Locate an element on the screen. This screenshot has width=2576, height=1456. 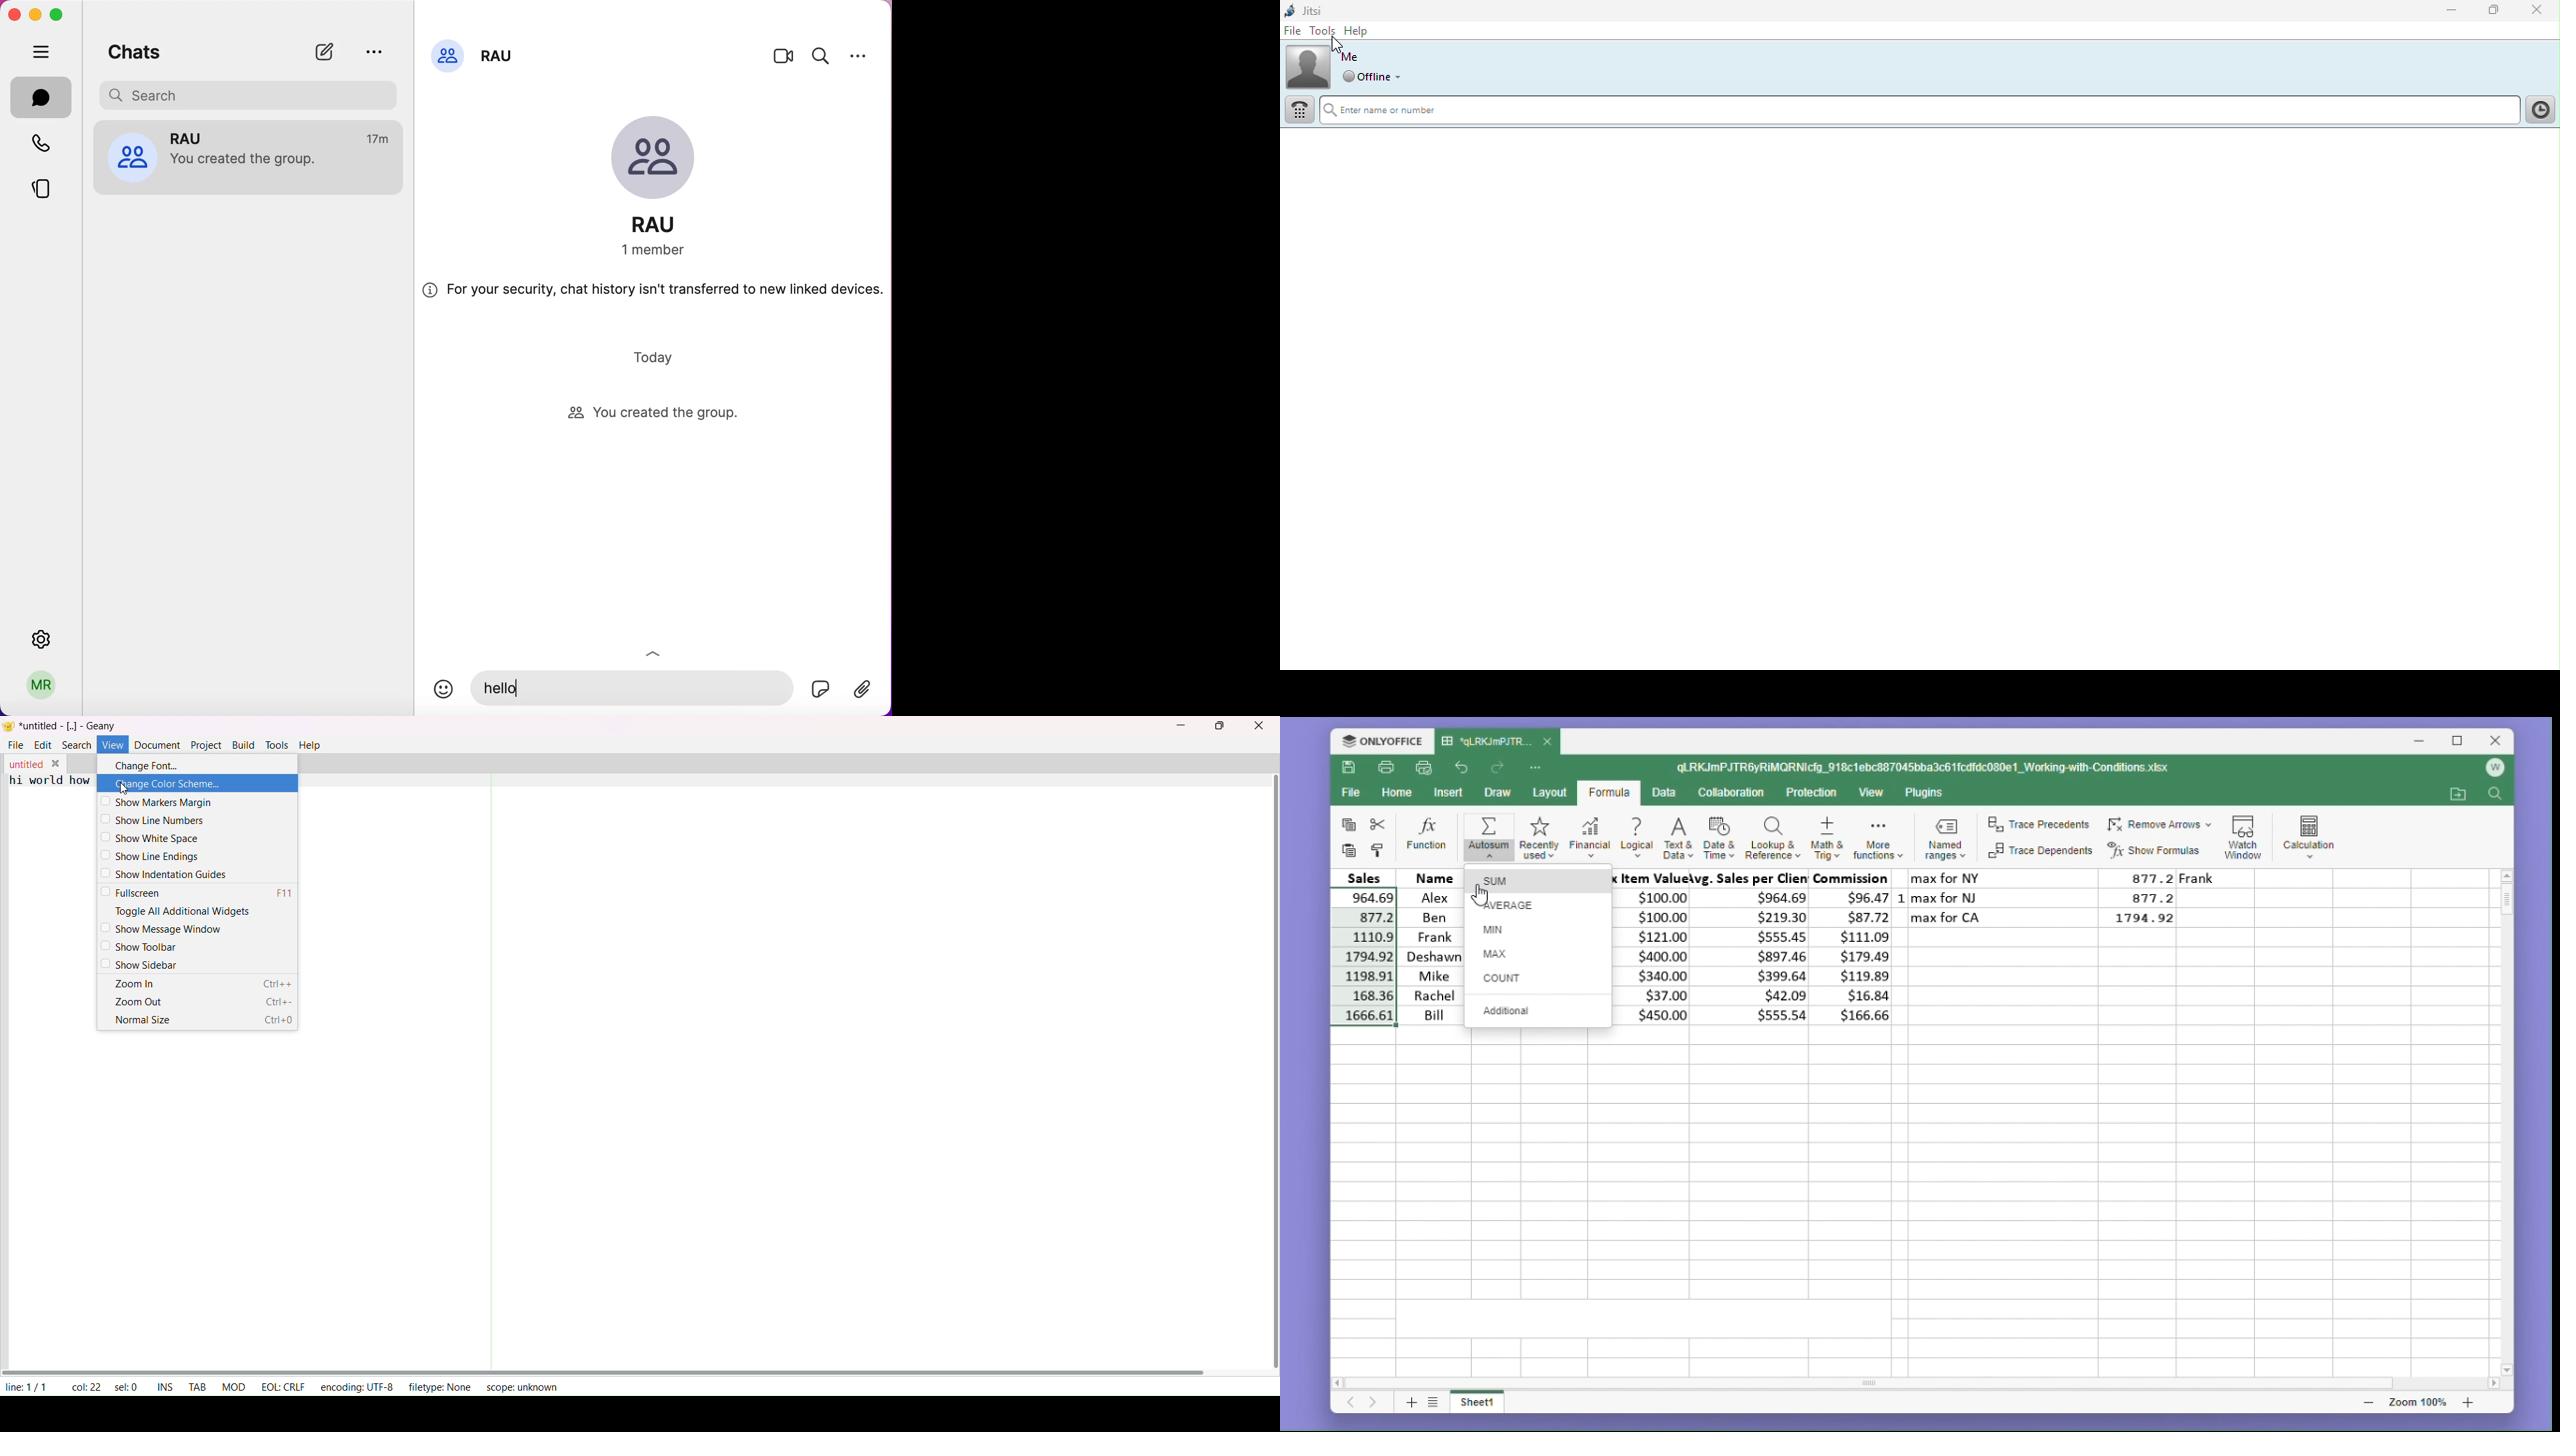
Minimize is located at coordinates (2446, 9).